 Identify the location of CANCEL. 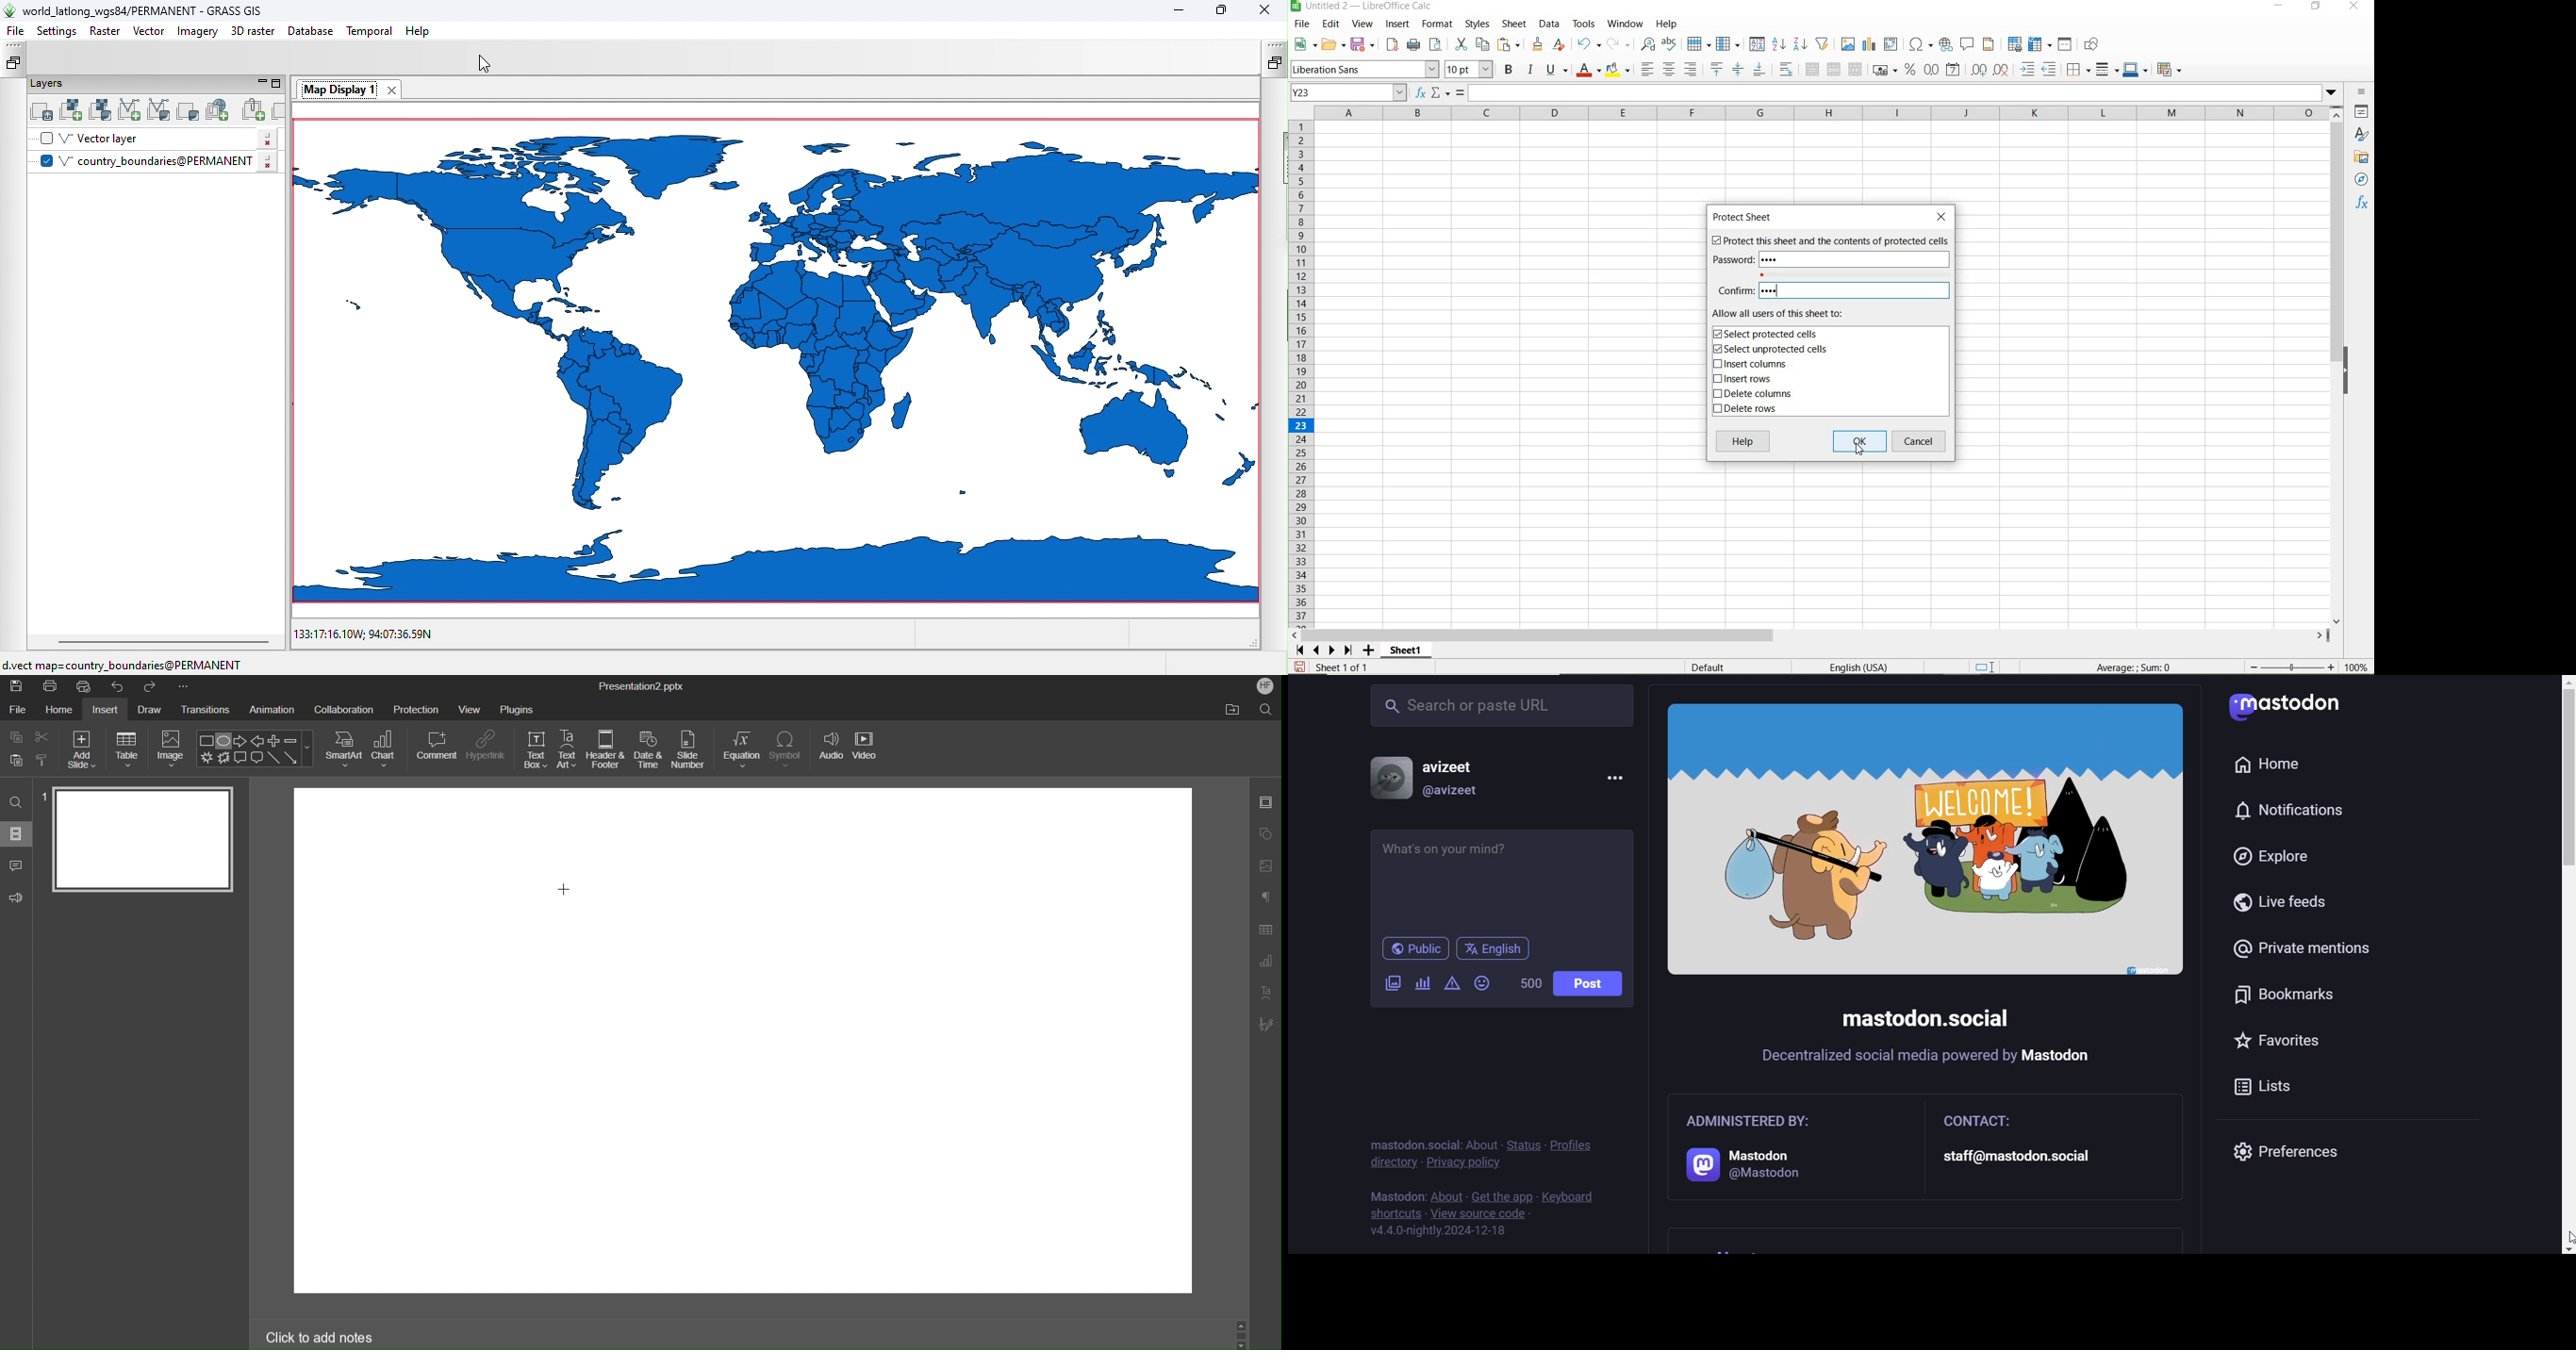
(1921, 442).